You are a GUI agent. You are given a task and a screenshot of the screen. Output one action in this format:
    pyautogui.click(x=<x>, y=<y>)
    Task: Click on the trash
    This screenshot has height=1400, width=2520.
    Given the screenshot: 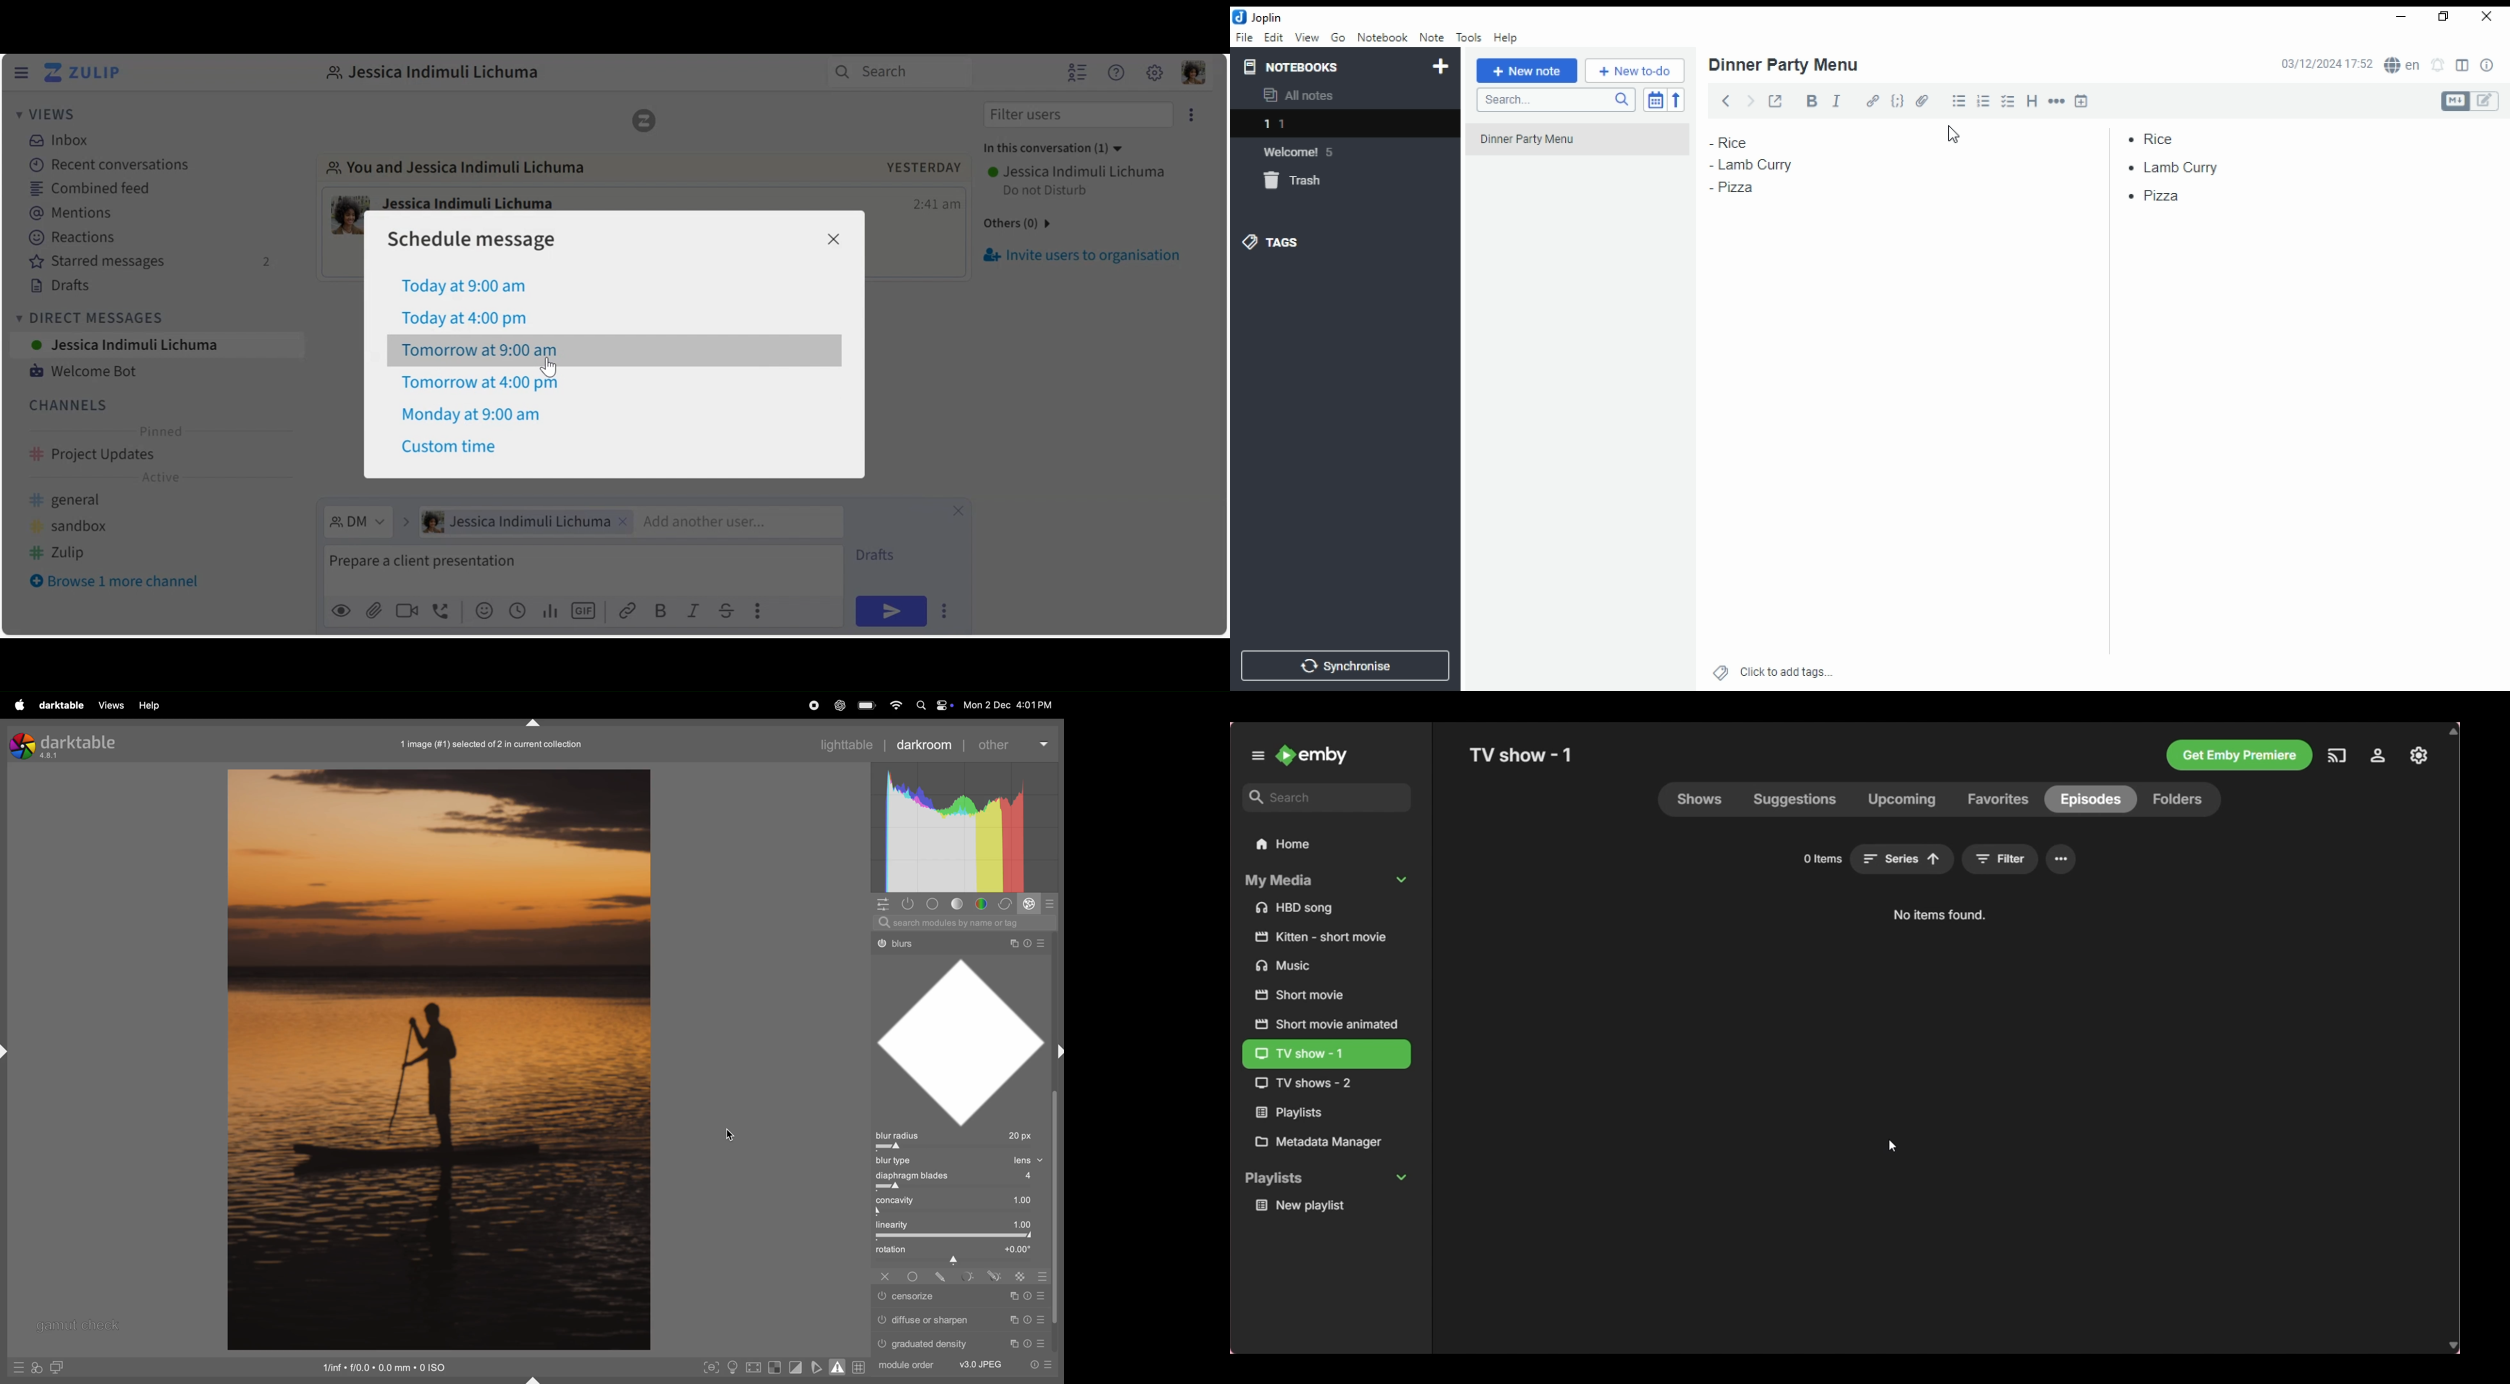 What is the action you would take?
    pyautogui.click(x=1296, y=181)
    